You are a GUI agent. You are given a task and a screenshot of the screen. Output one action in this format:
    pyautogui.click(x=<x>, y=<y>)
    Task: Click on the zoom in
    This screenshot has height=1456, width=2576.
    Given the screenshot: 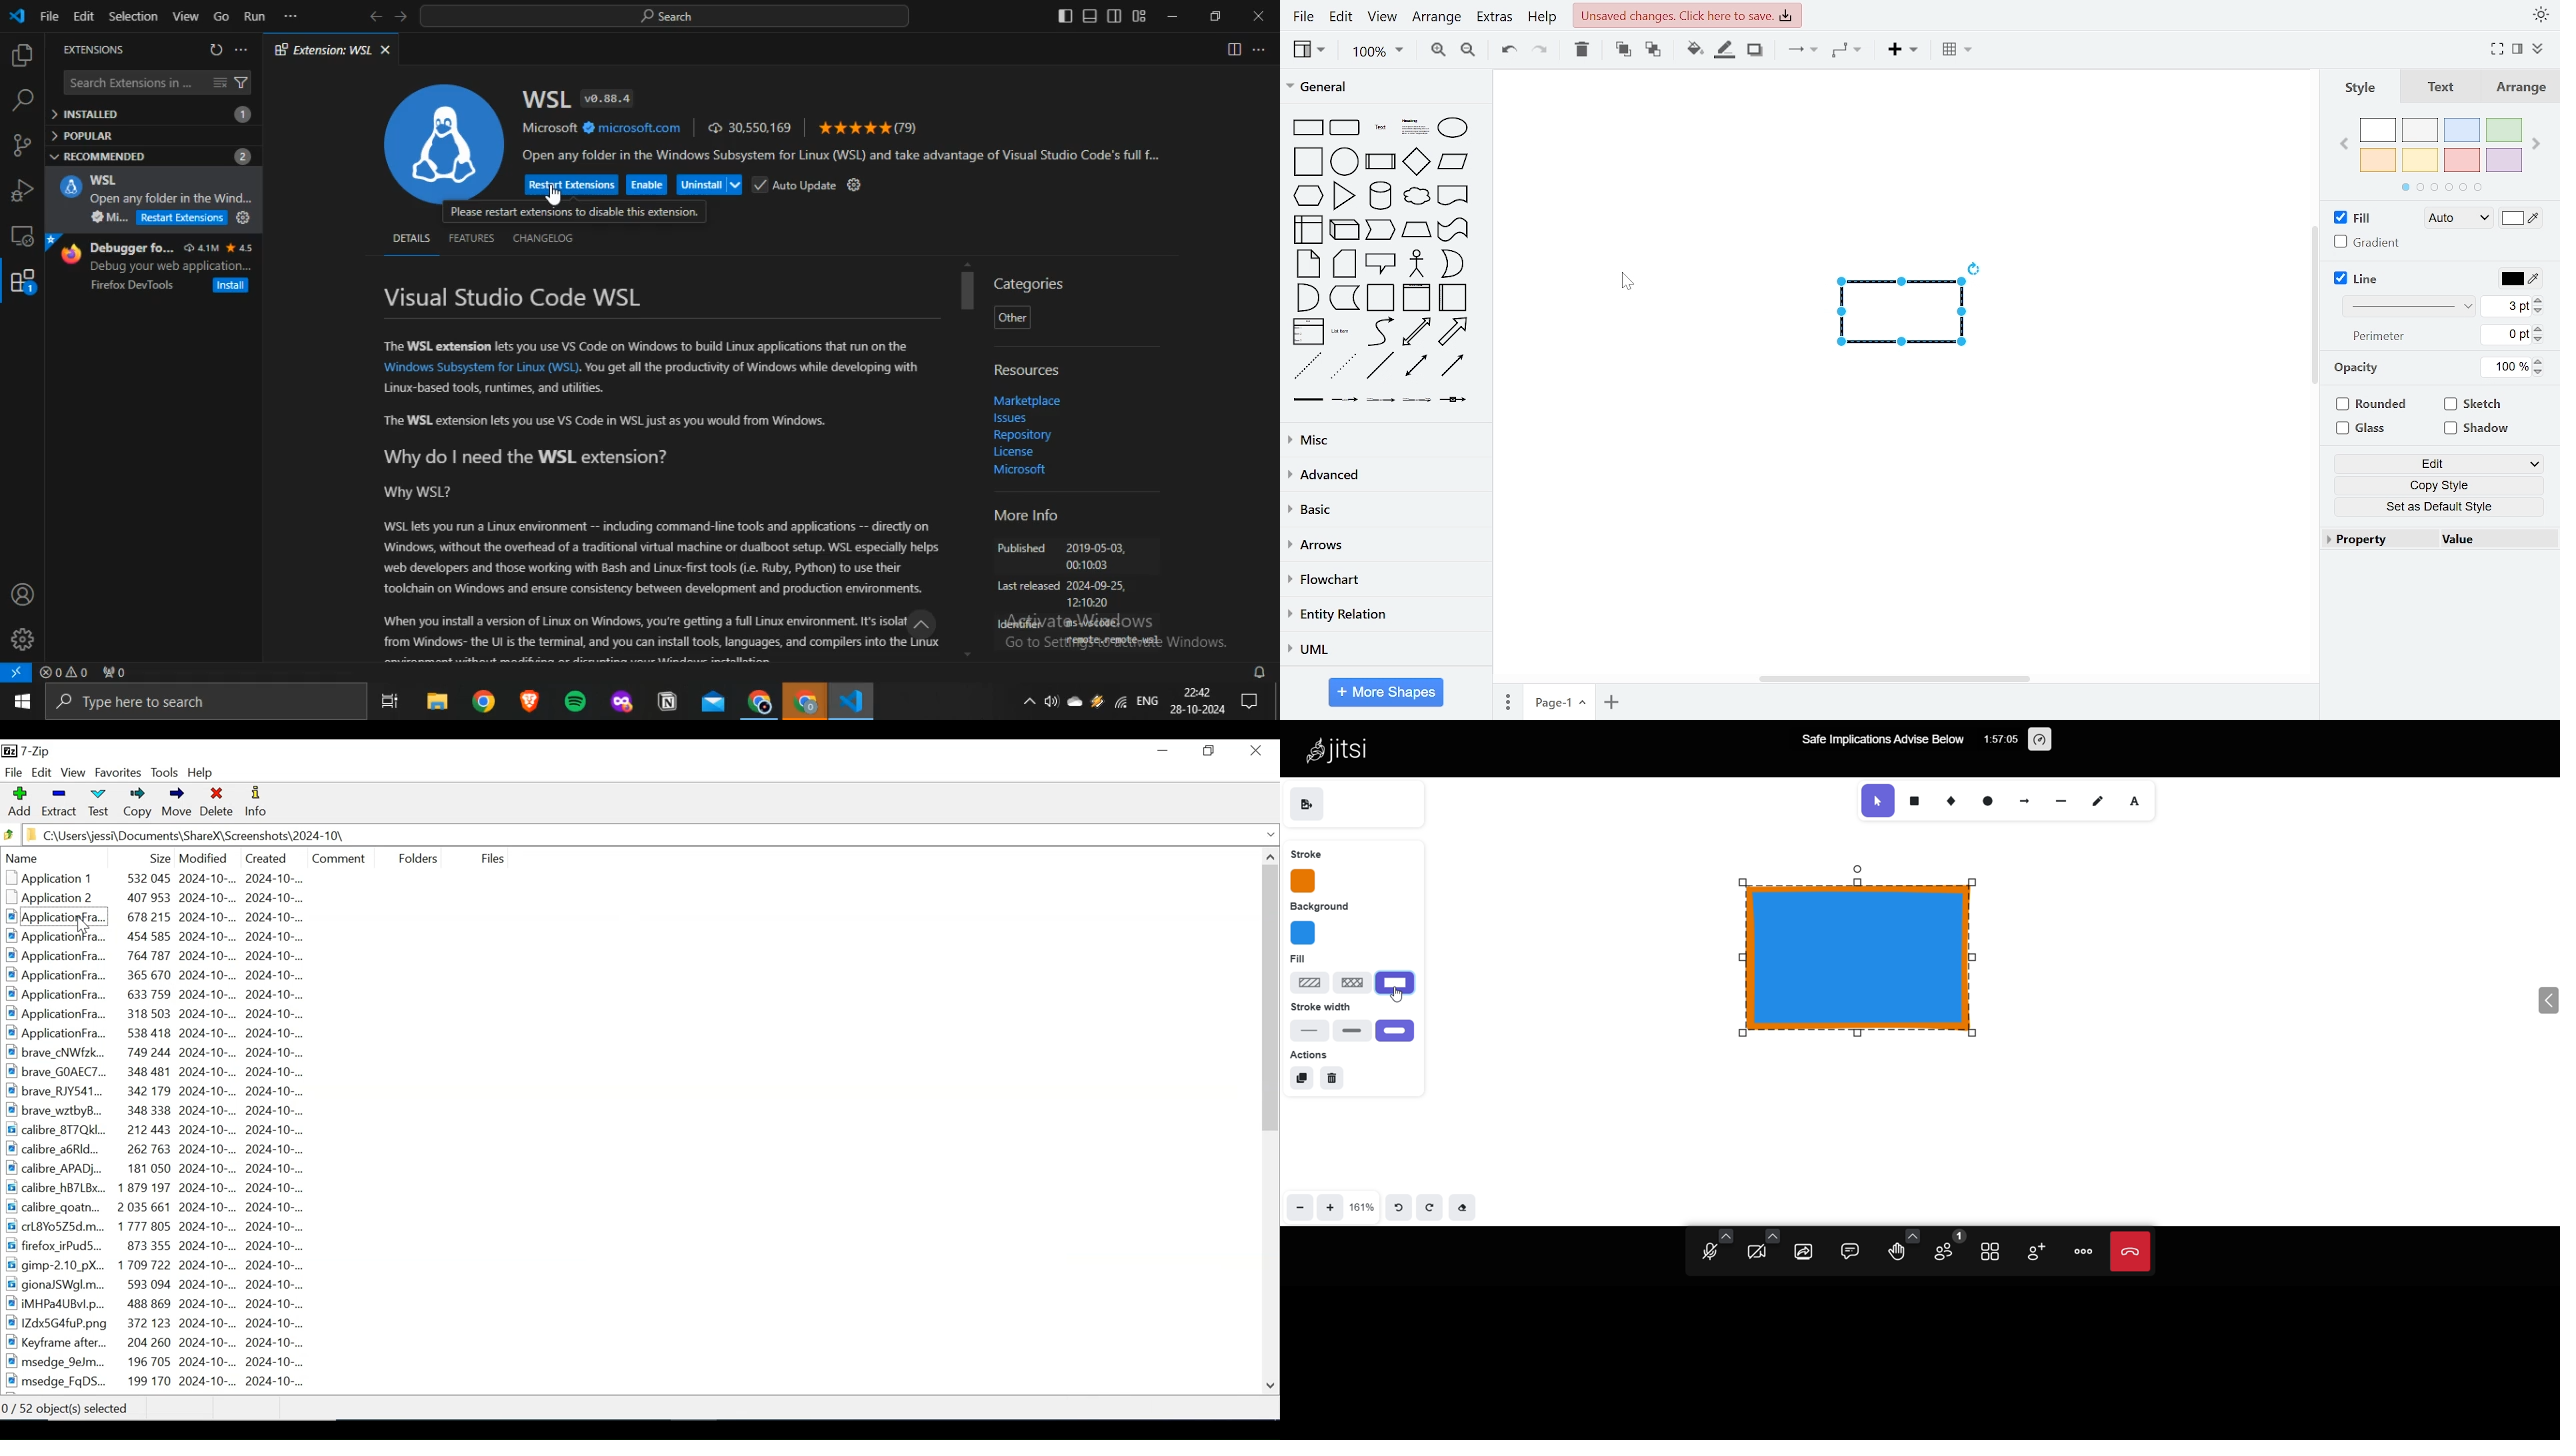 What is the action you would take?
    pyautogui.click(x=1327, y=1208)
    